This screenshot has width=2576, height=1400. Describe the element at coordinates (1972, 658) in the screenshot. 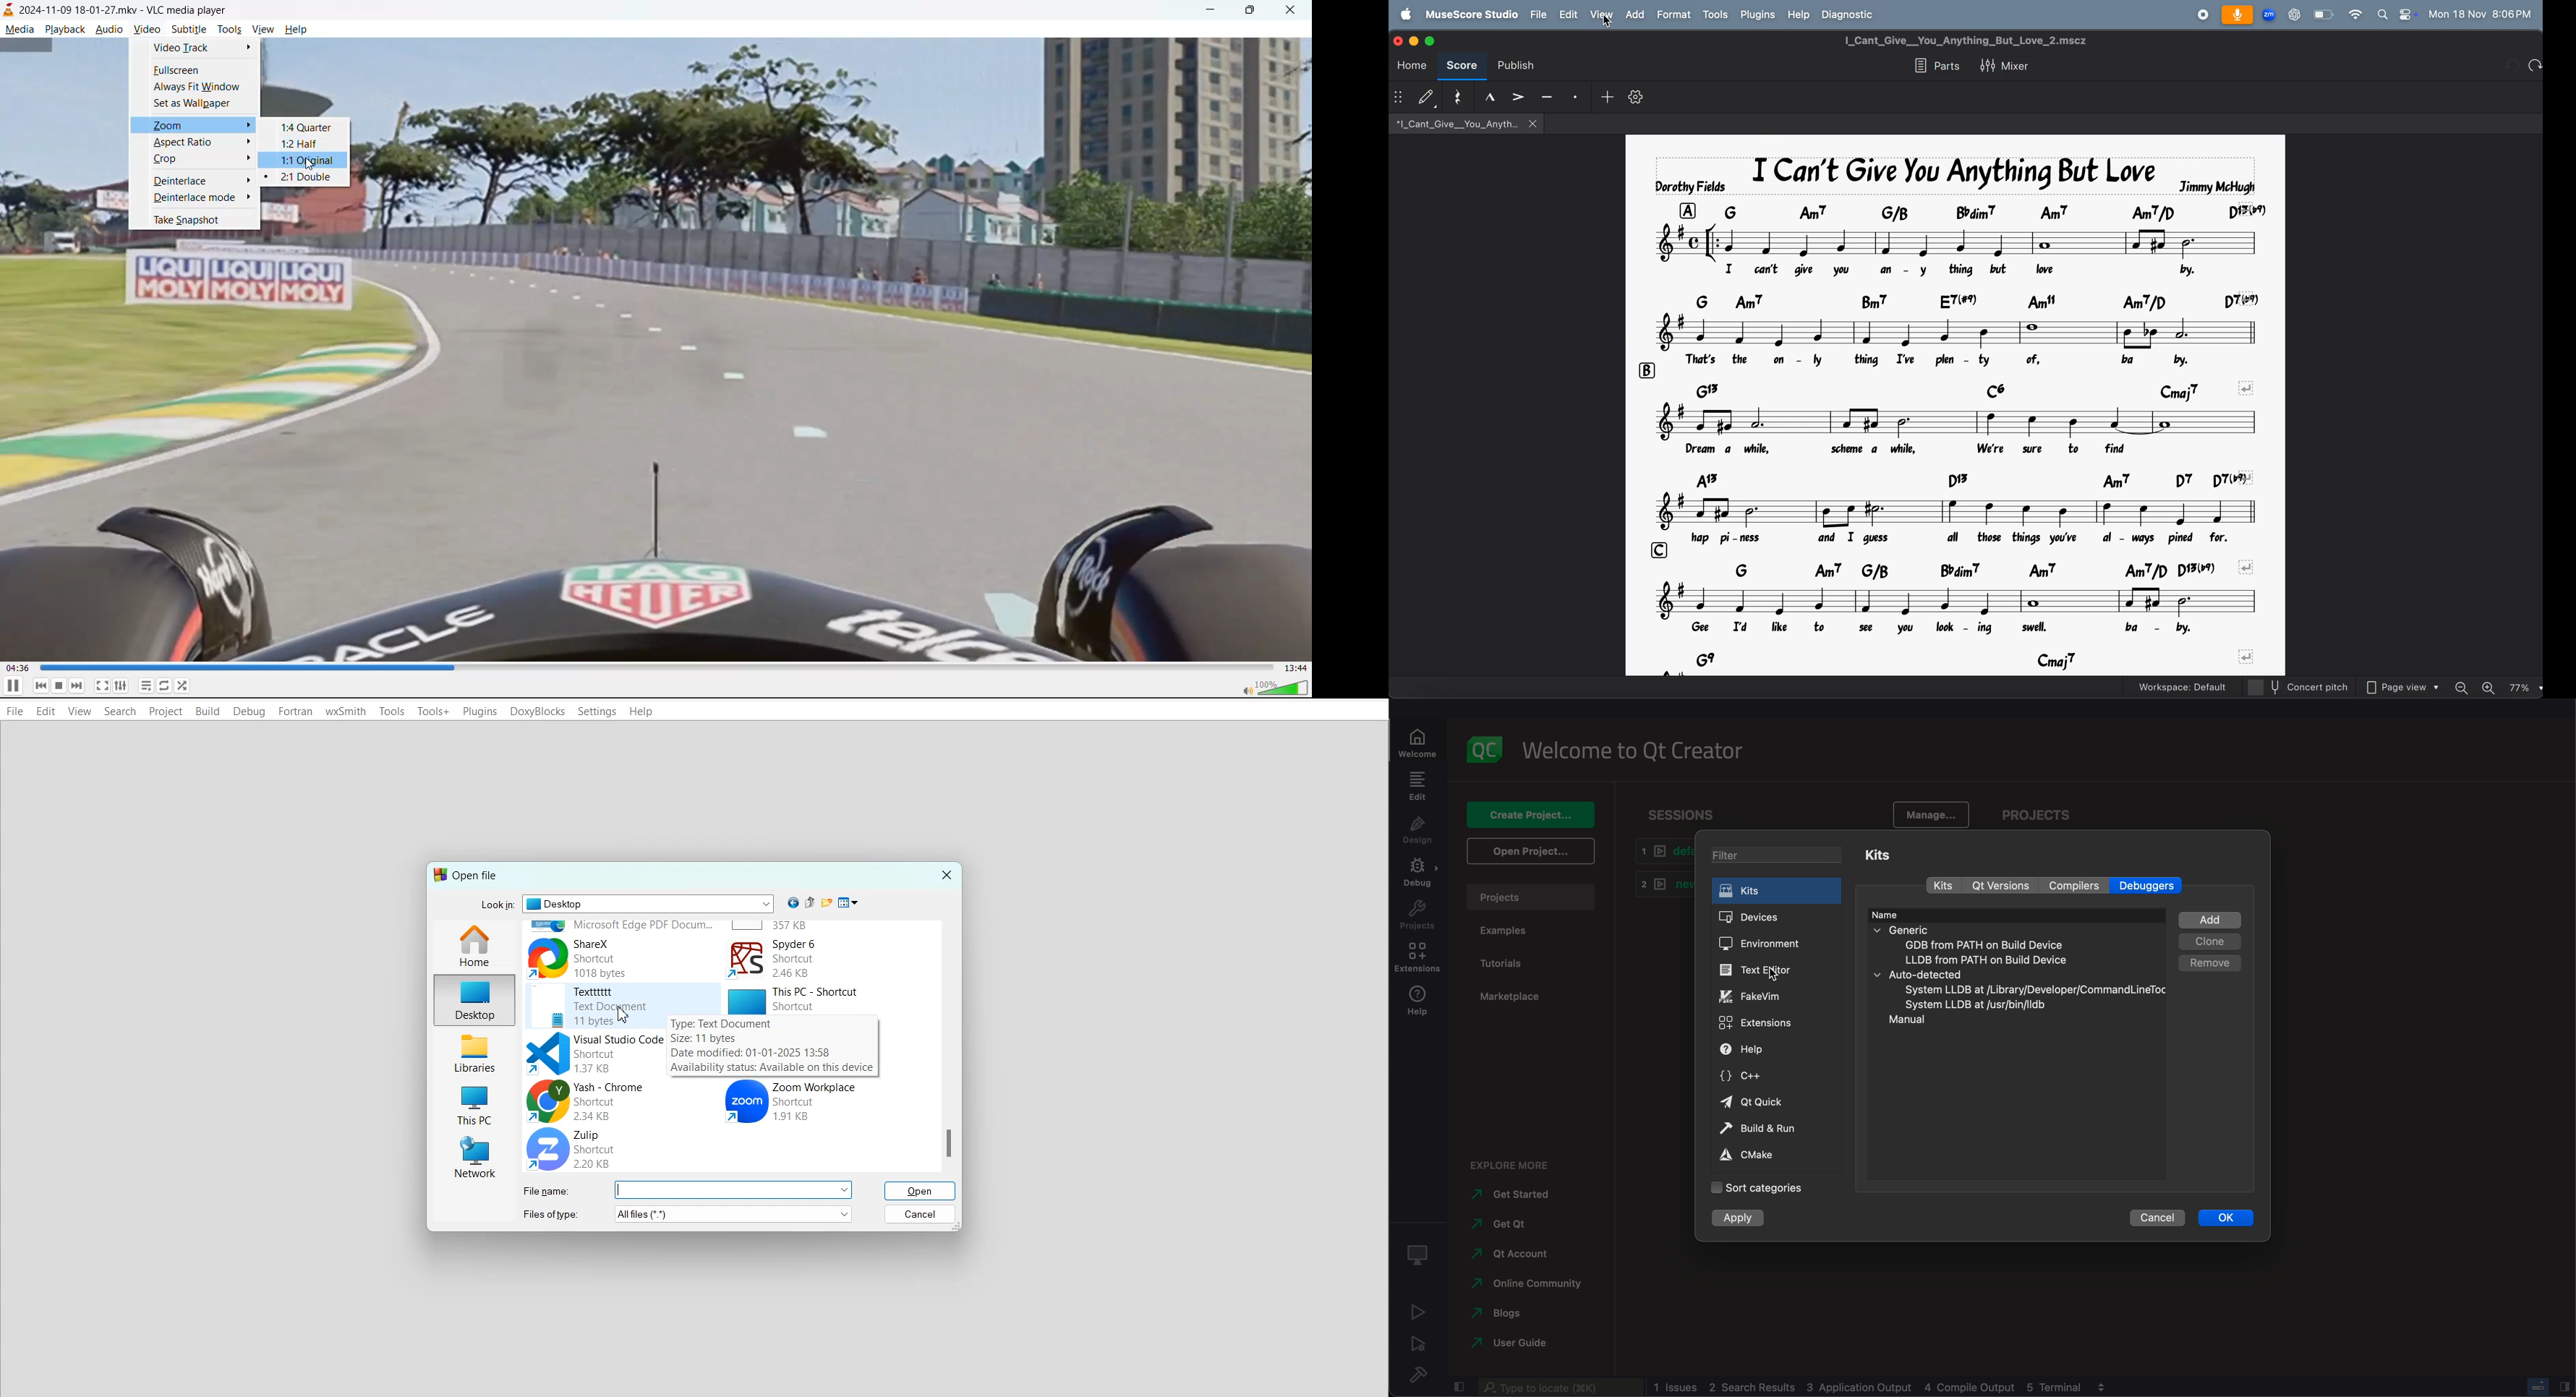

I see `chord symbols` at that location.